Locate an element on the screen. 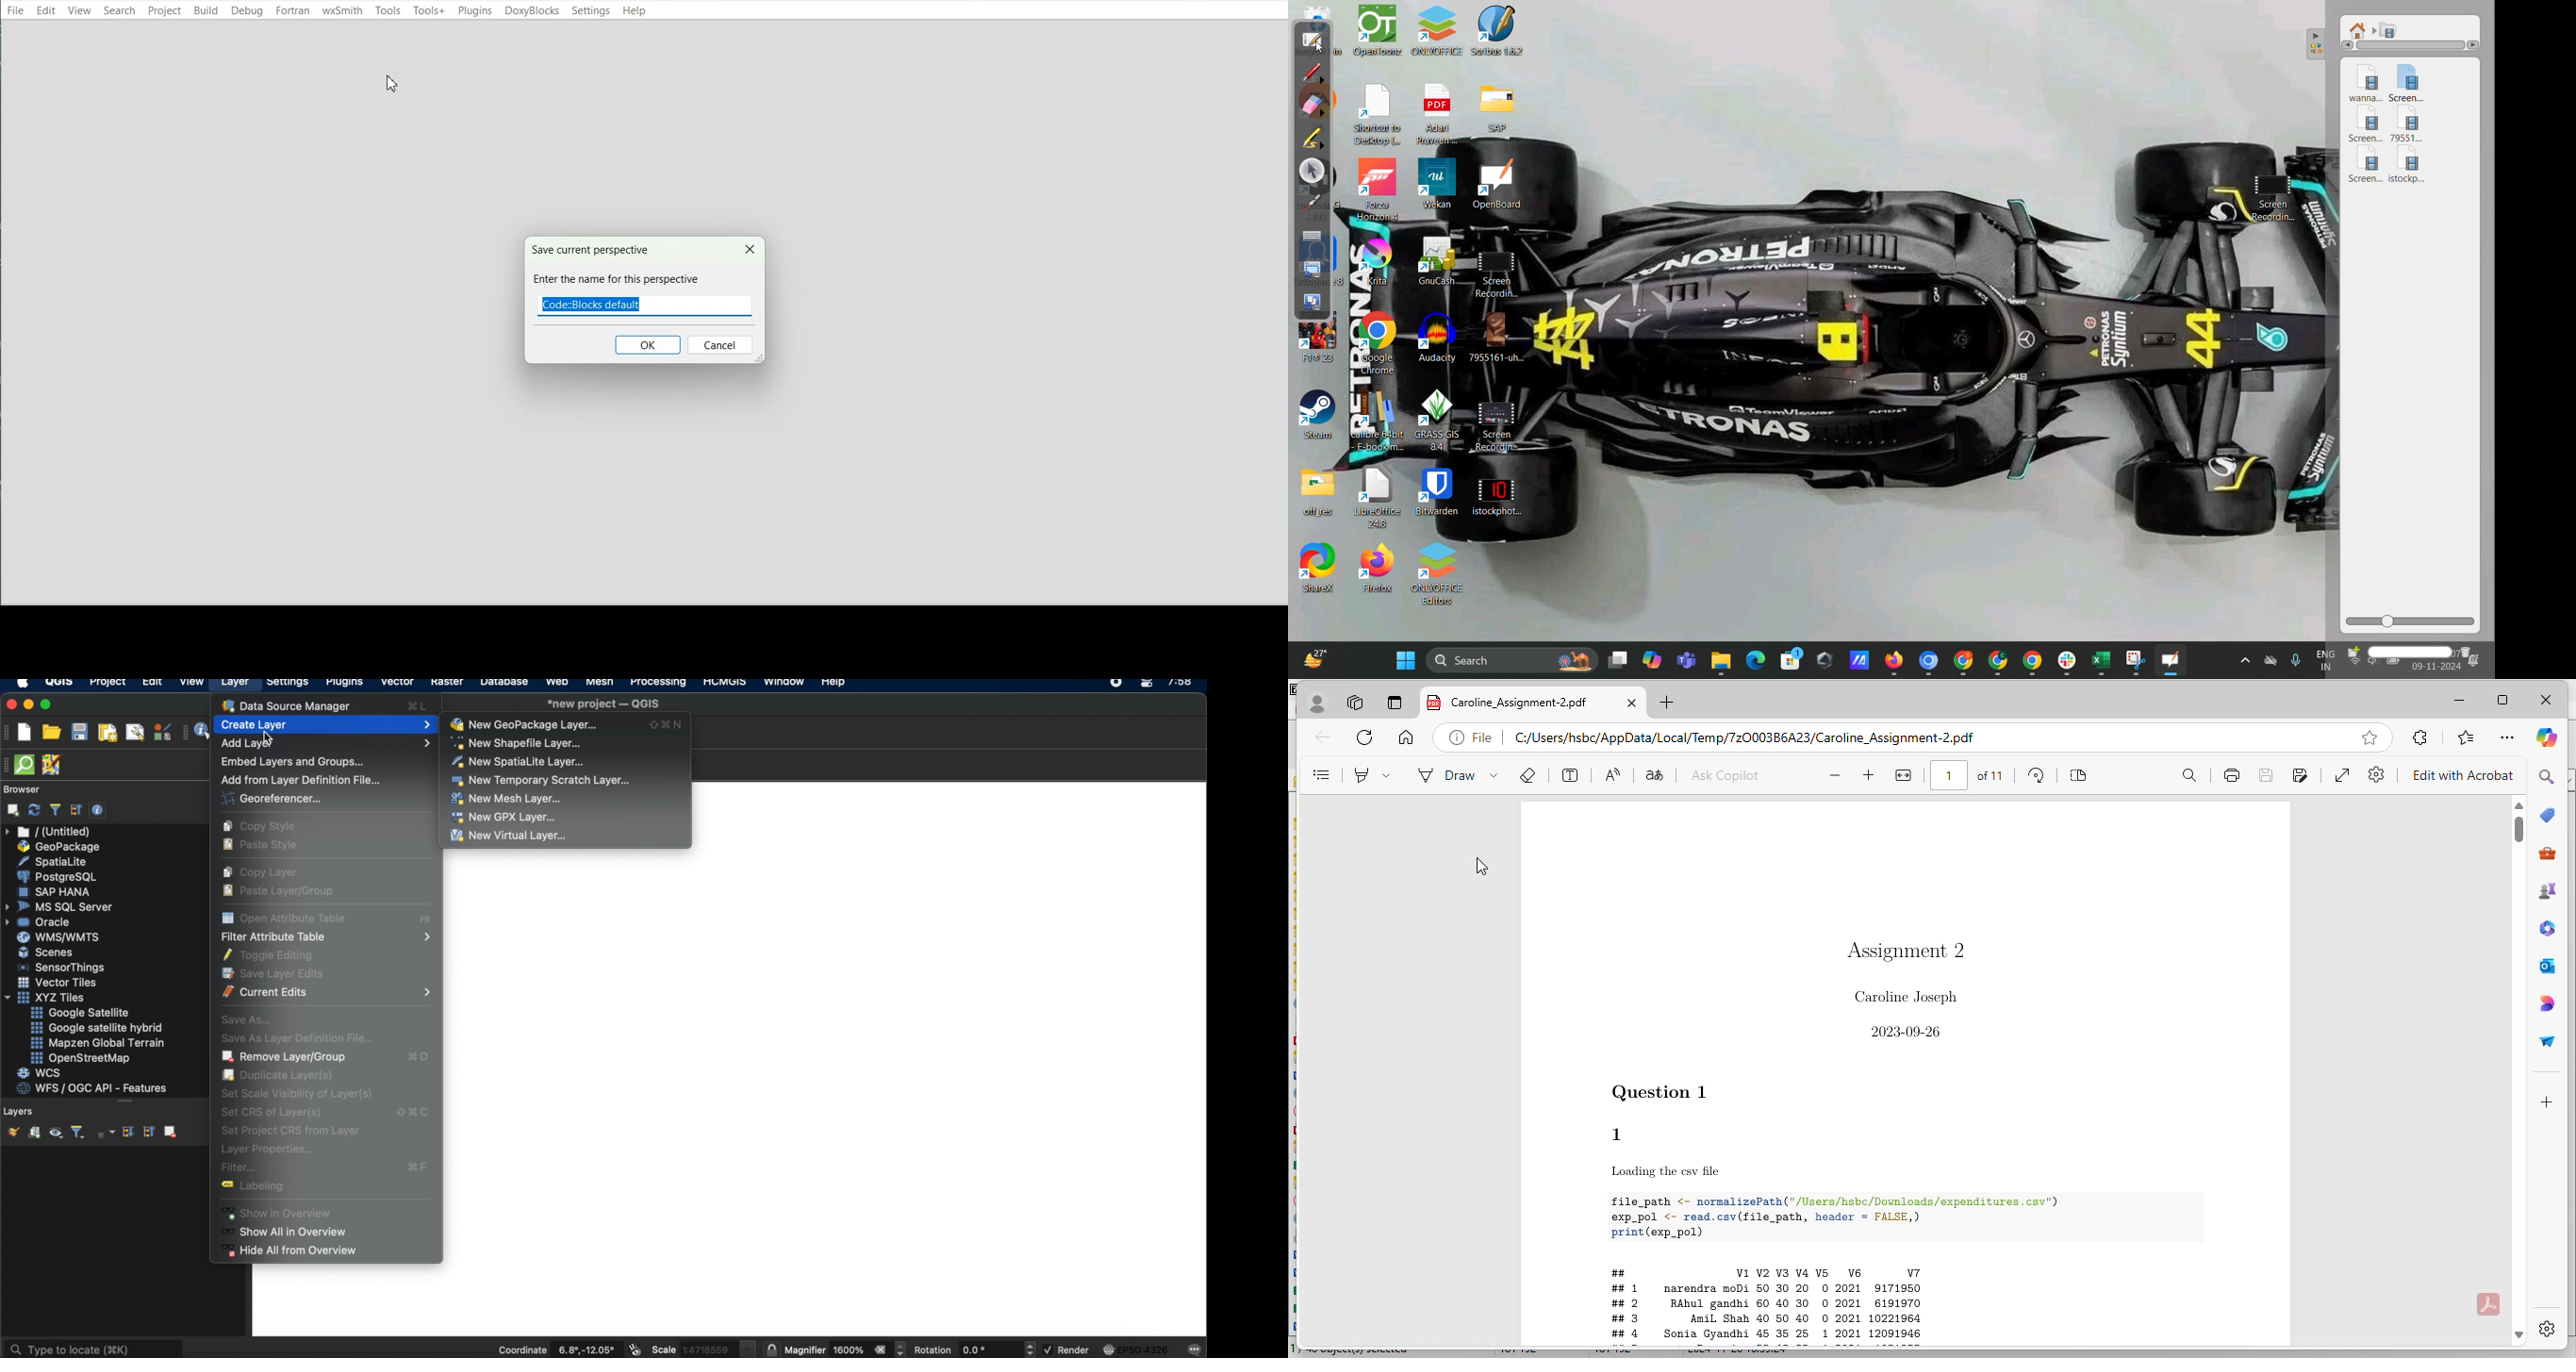 This screenshot has width=2576, height=1372. Project is located at coordinates (164, 10).